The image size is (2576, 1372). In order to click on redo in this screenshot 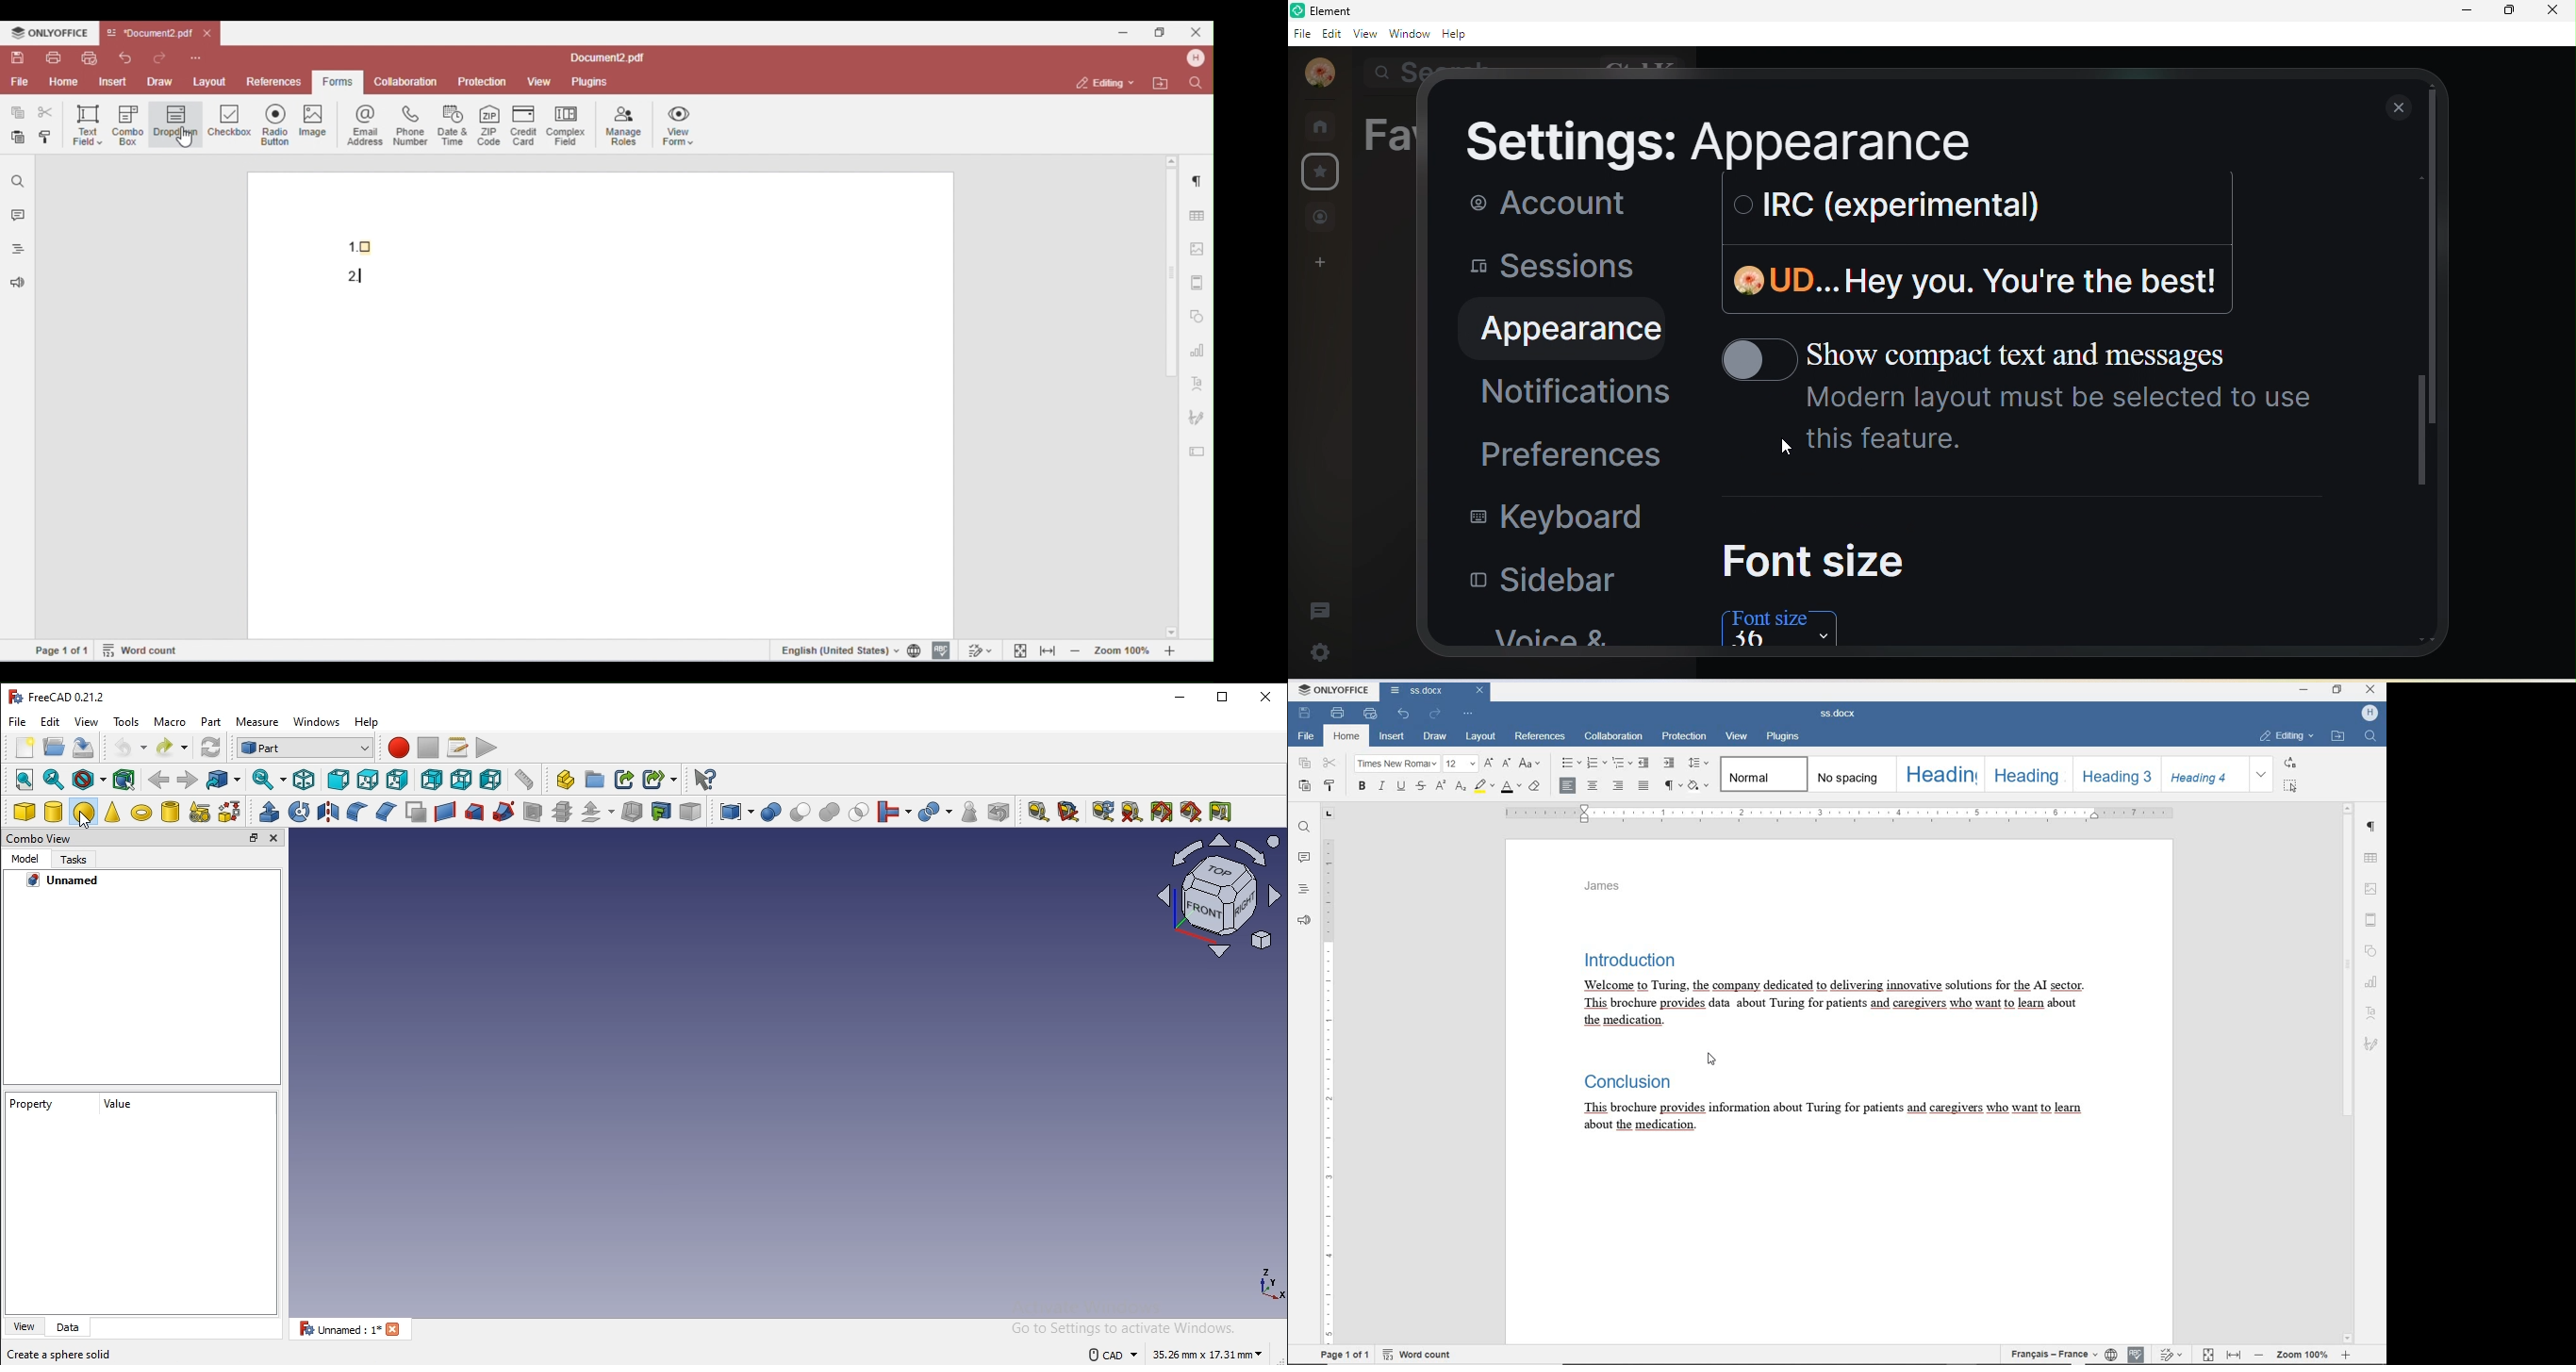, I will do `click(166, 747)`.